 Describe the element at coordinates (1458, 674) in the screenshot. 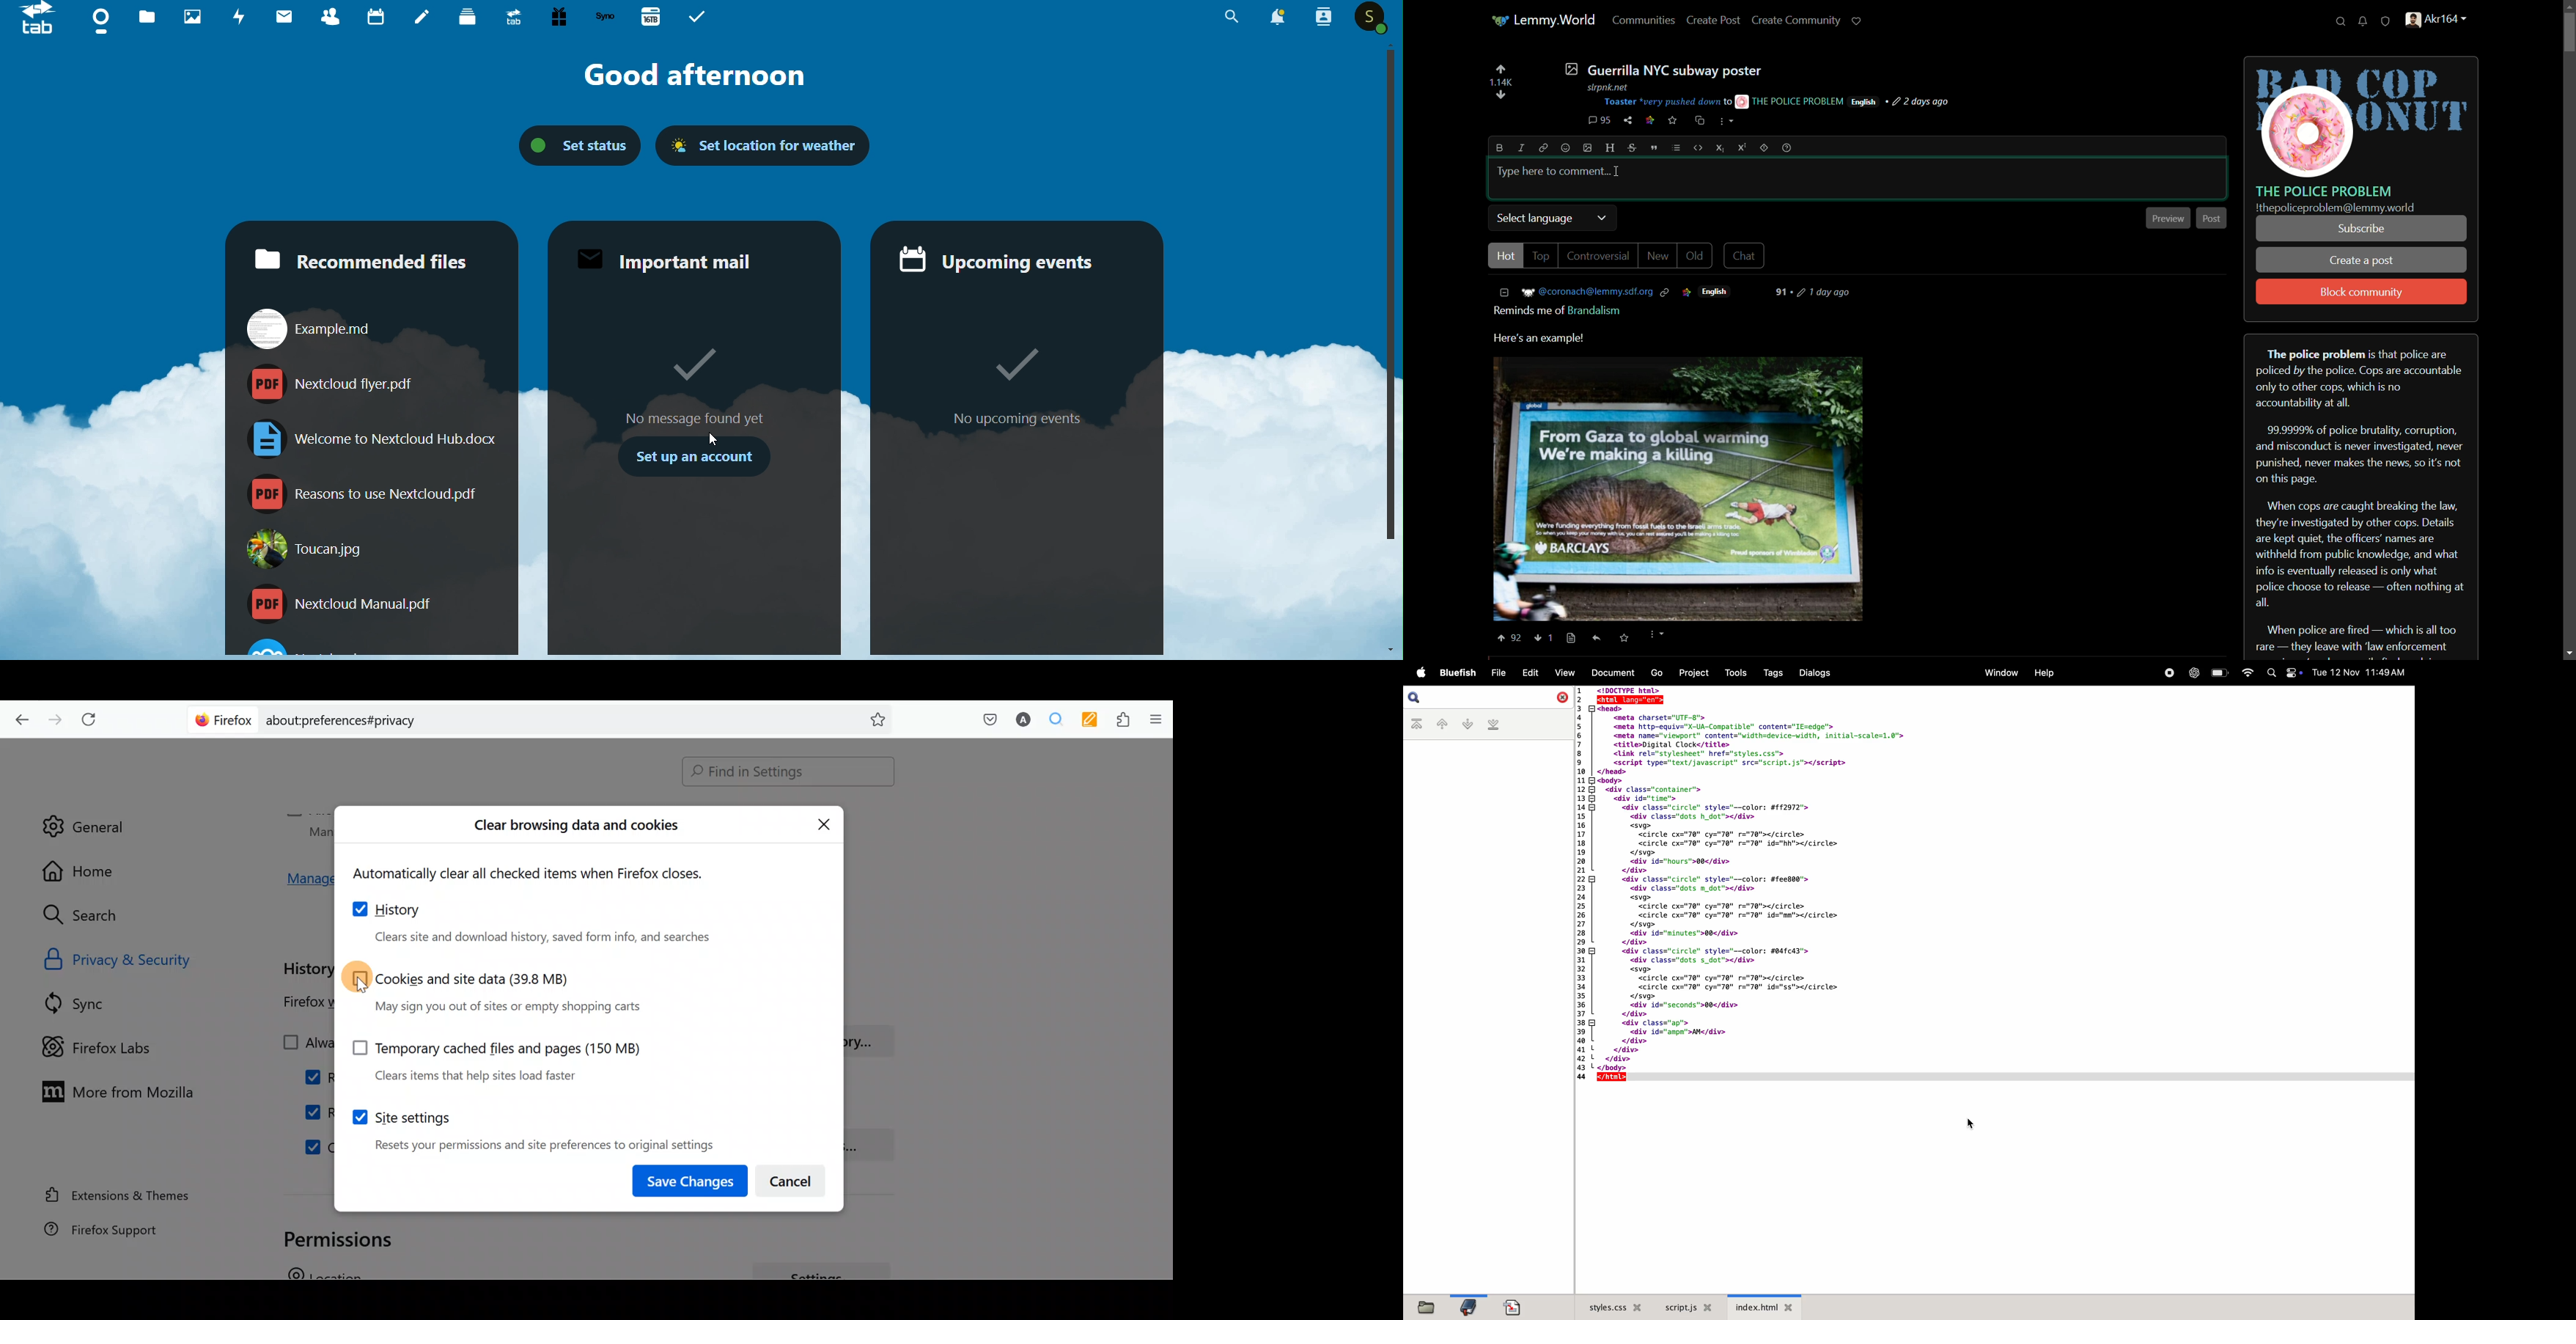

I see `bluefish menu` at that location.